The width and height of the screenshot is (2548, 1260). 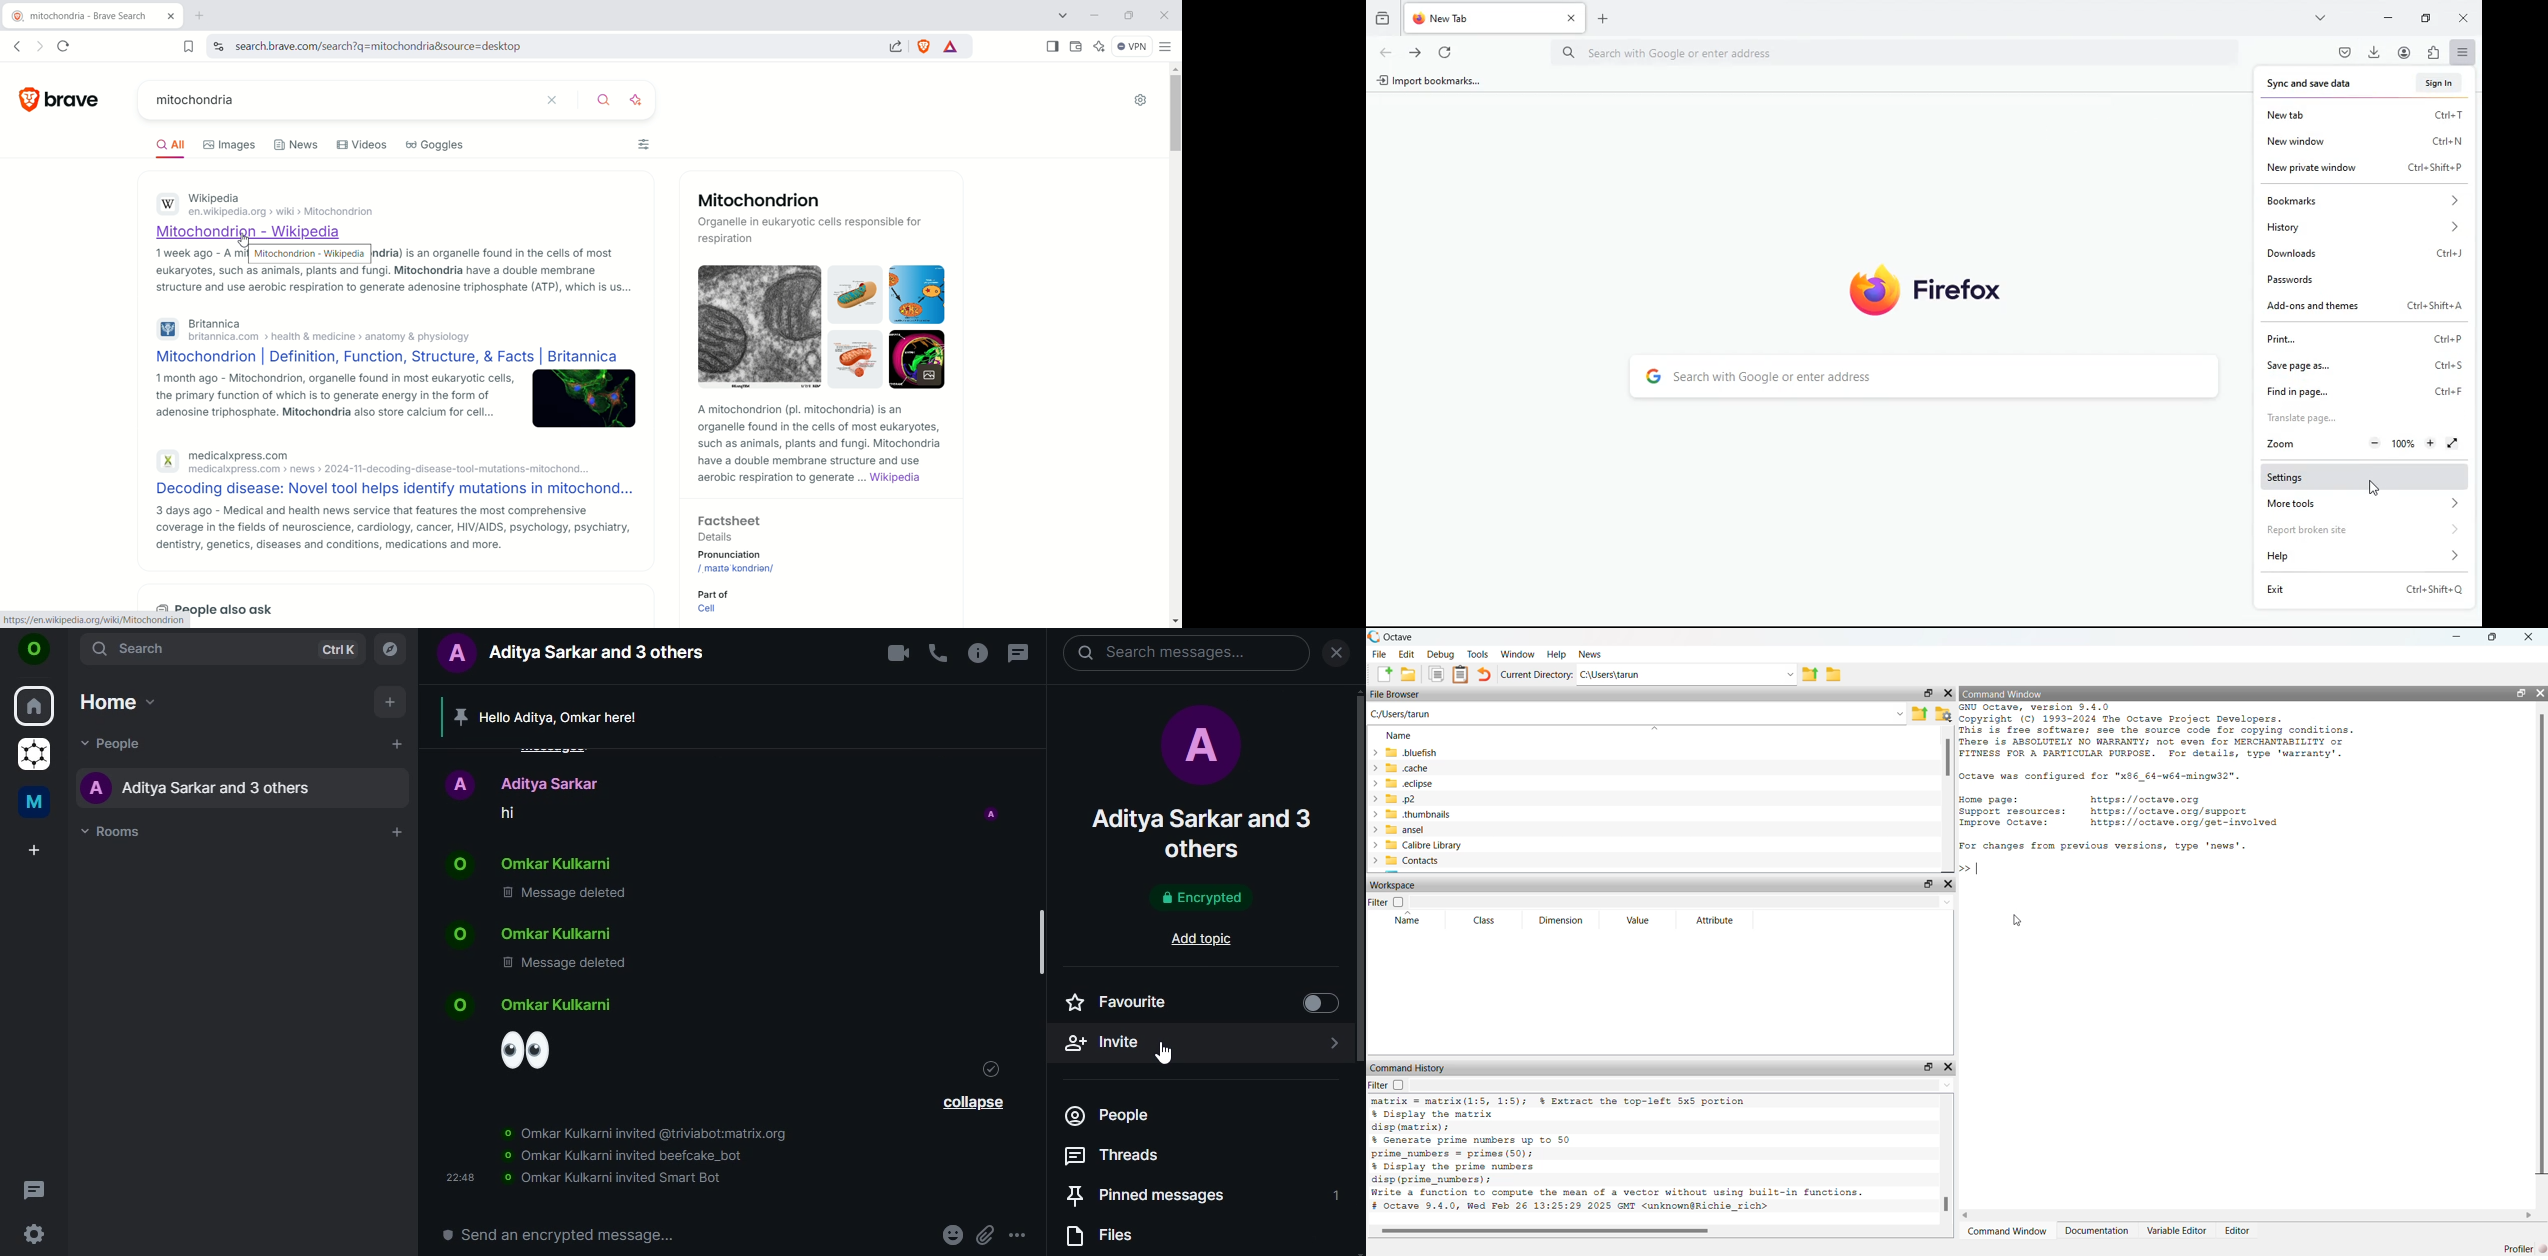 I want to click on close, so click(x=1948, y=693).